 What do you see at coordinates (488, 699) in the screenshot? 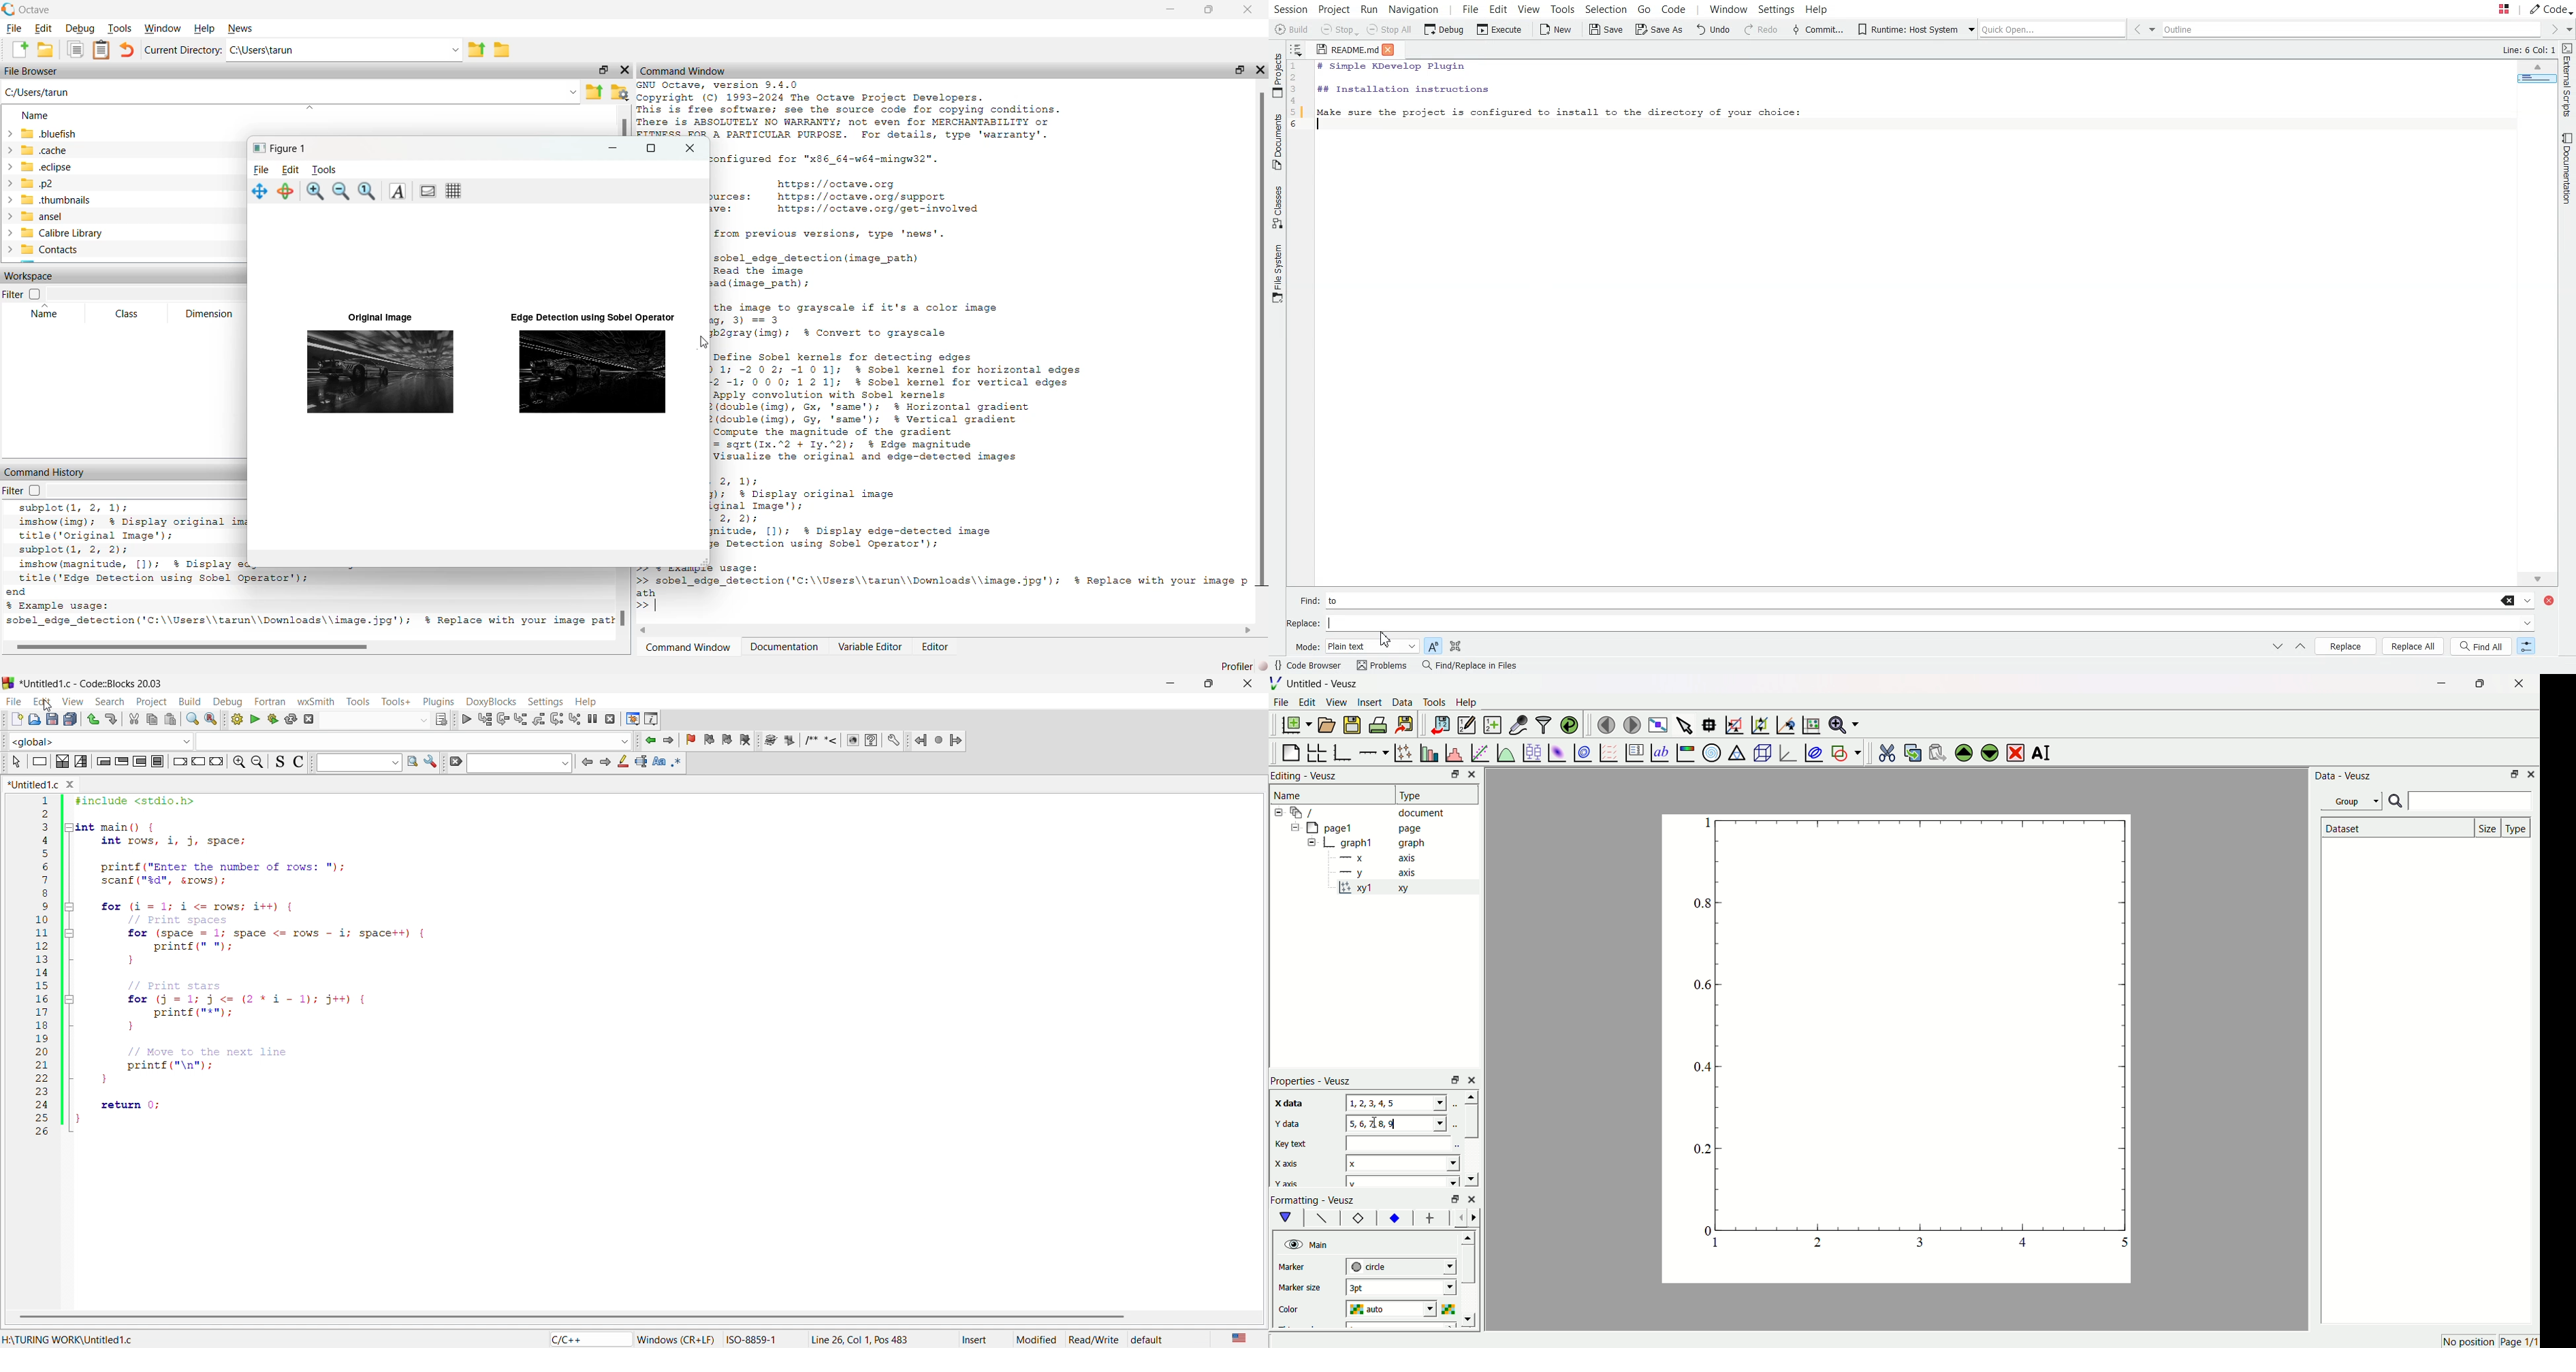
I see `doxyblocks` at bounding box center [488, 699].